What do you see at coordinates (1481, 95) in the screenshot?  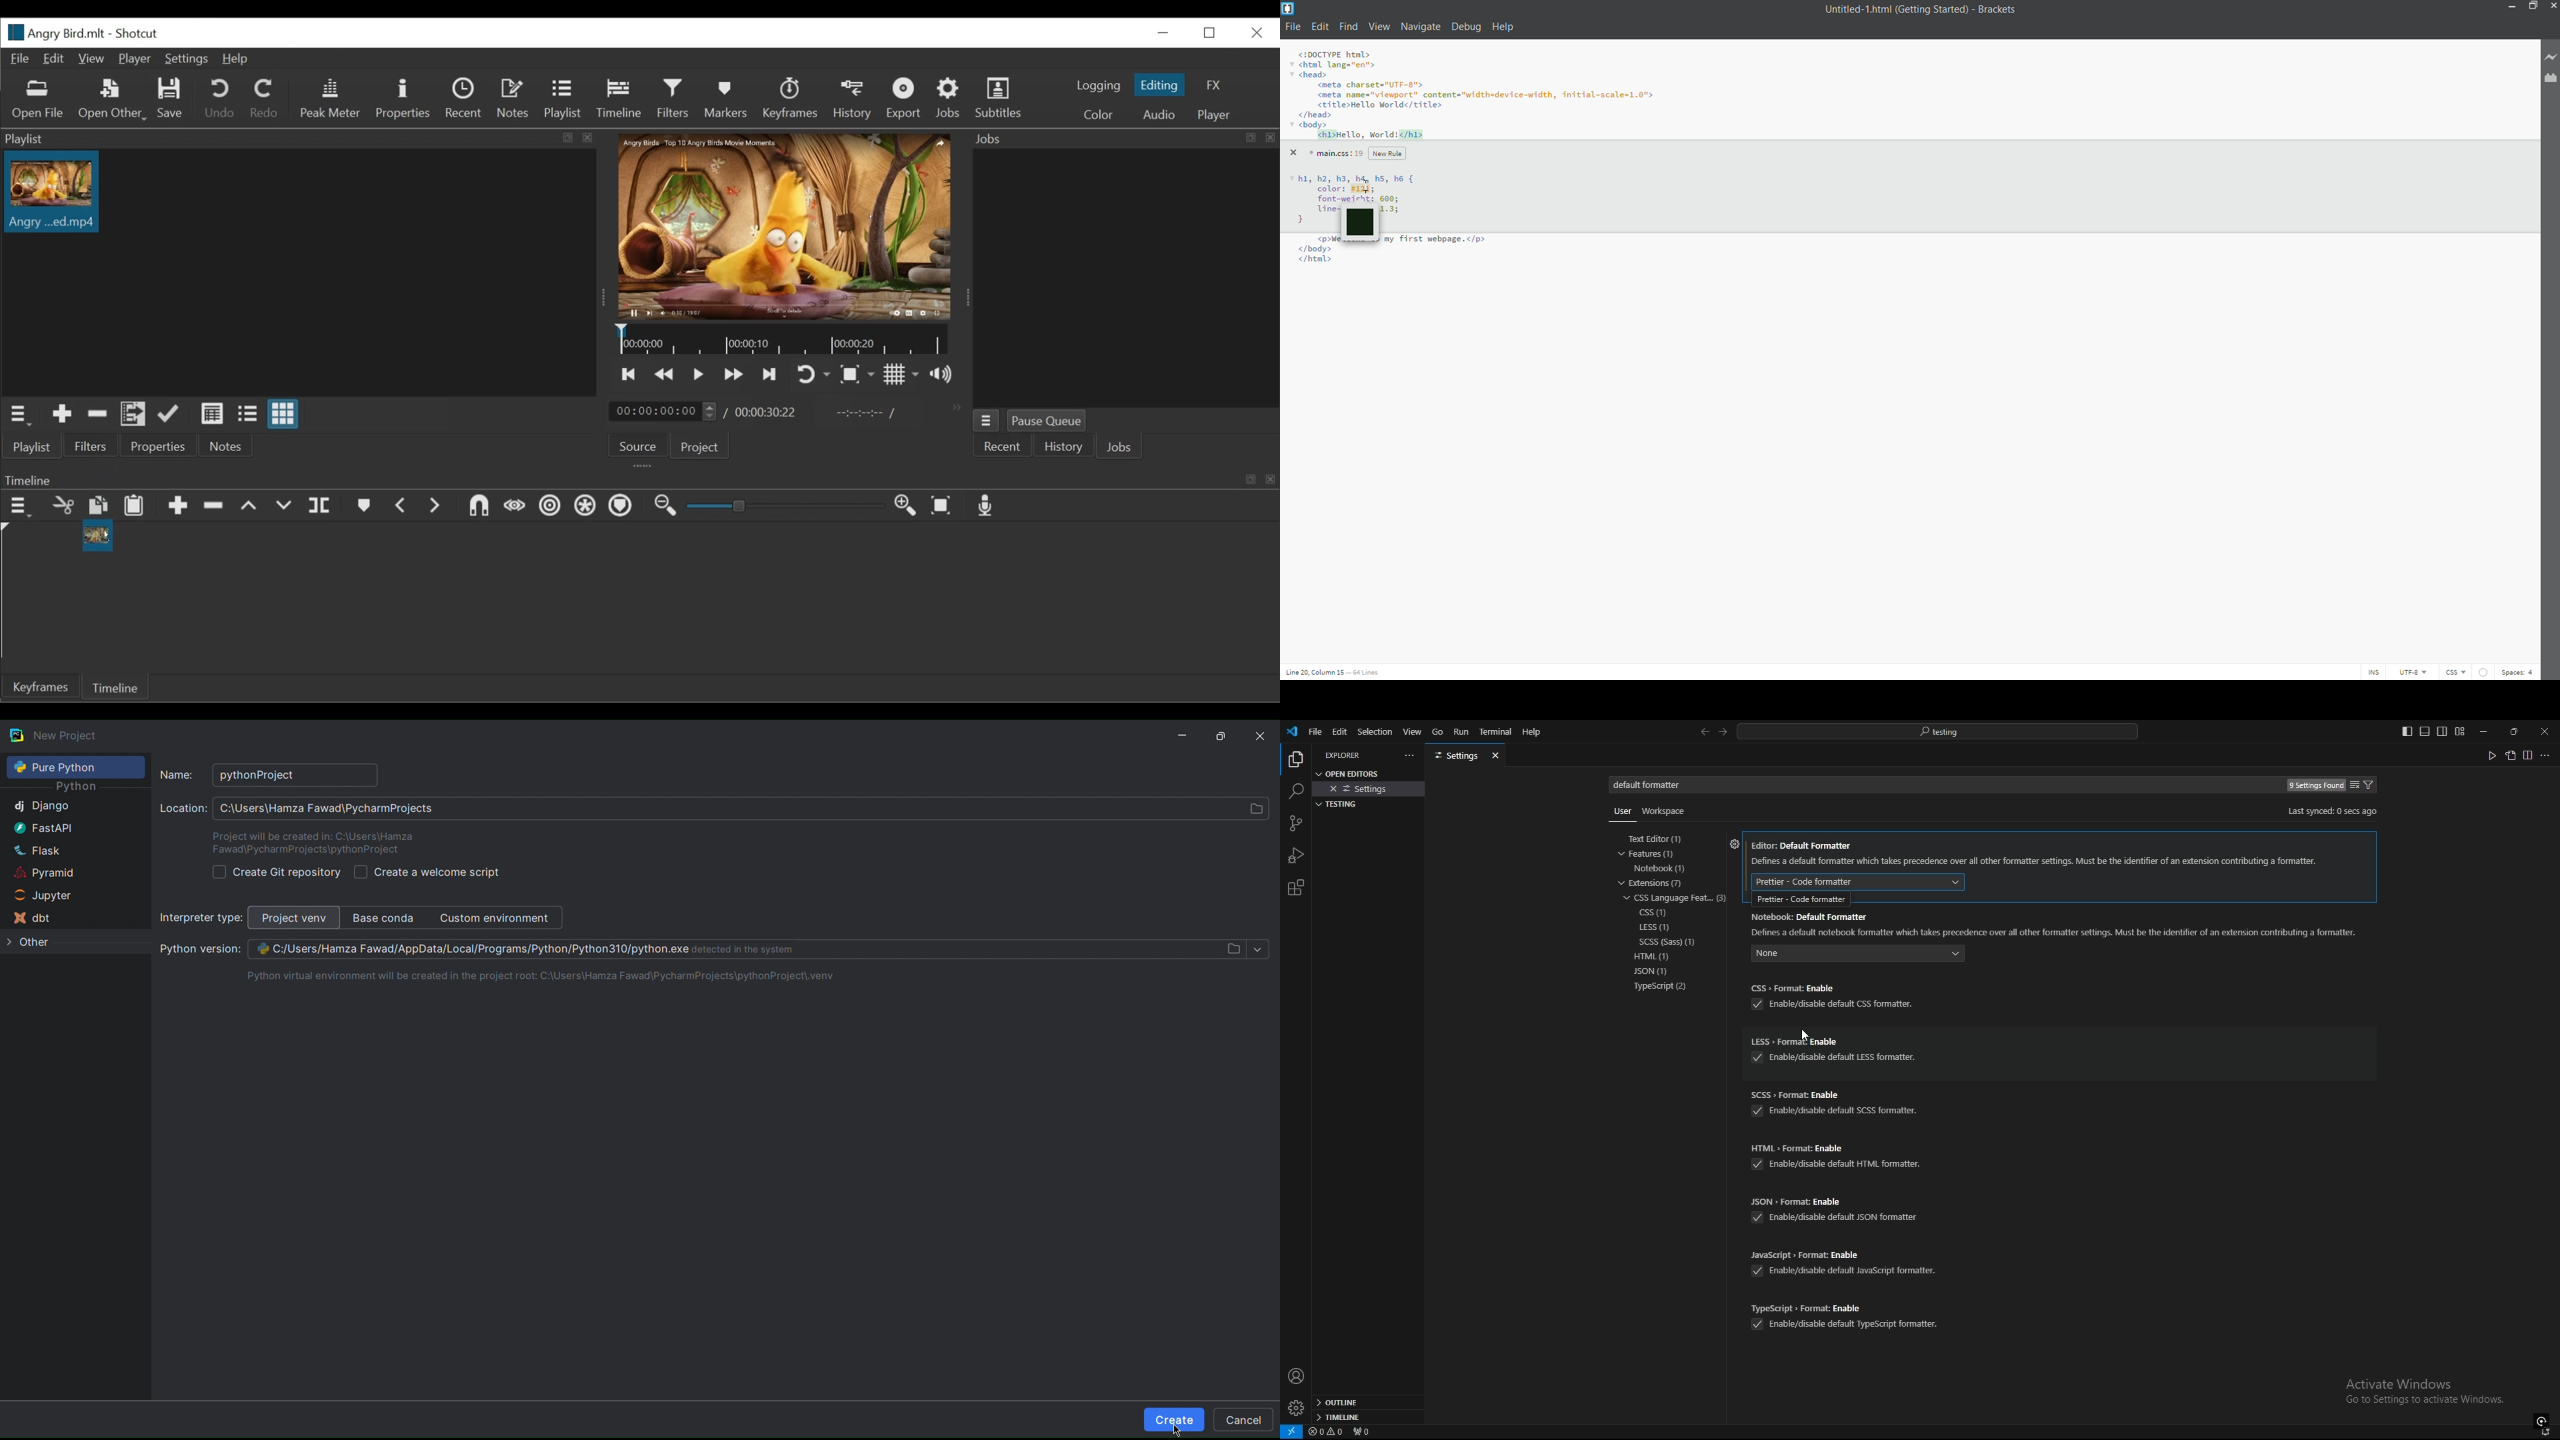 I see `code` at bounding box center [1481, 95].